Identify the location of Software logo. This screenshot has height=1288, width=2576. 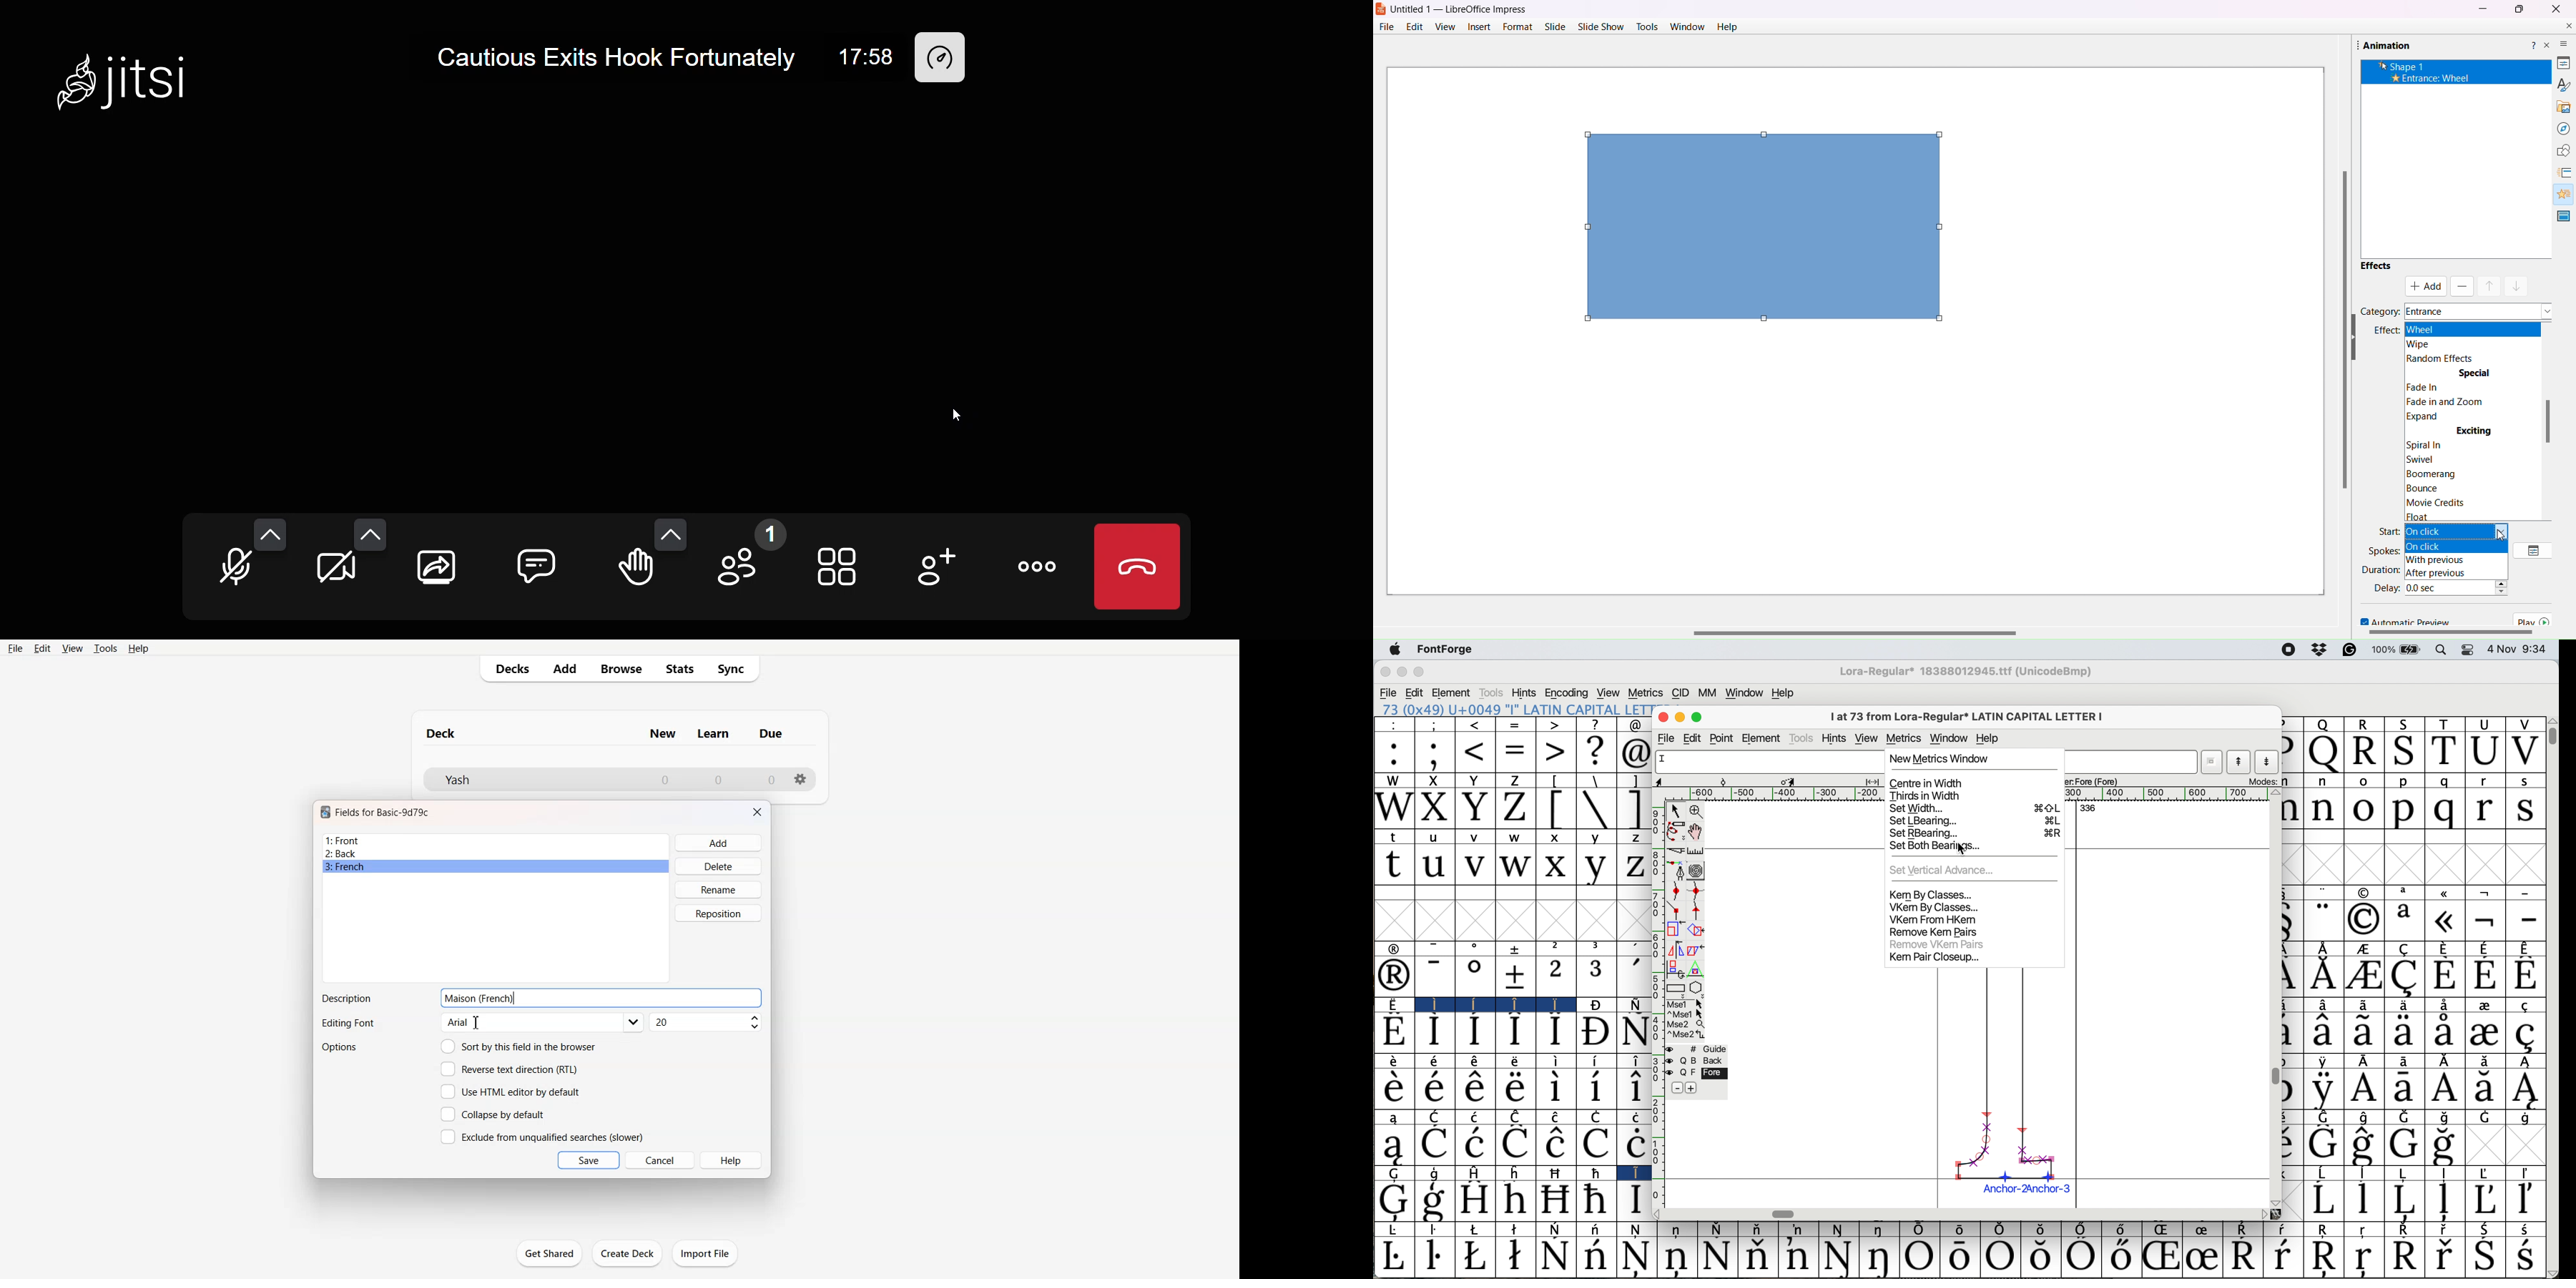
(325, 812).